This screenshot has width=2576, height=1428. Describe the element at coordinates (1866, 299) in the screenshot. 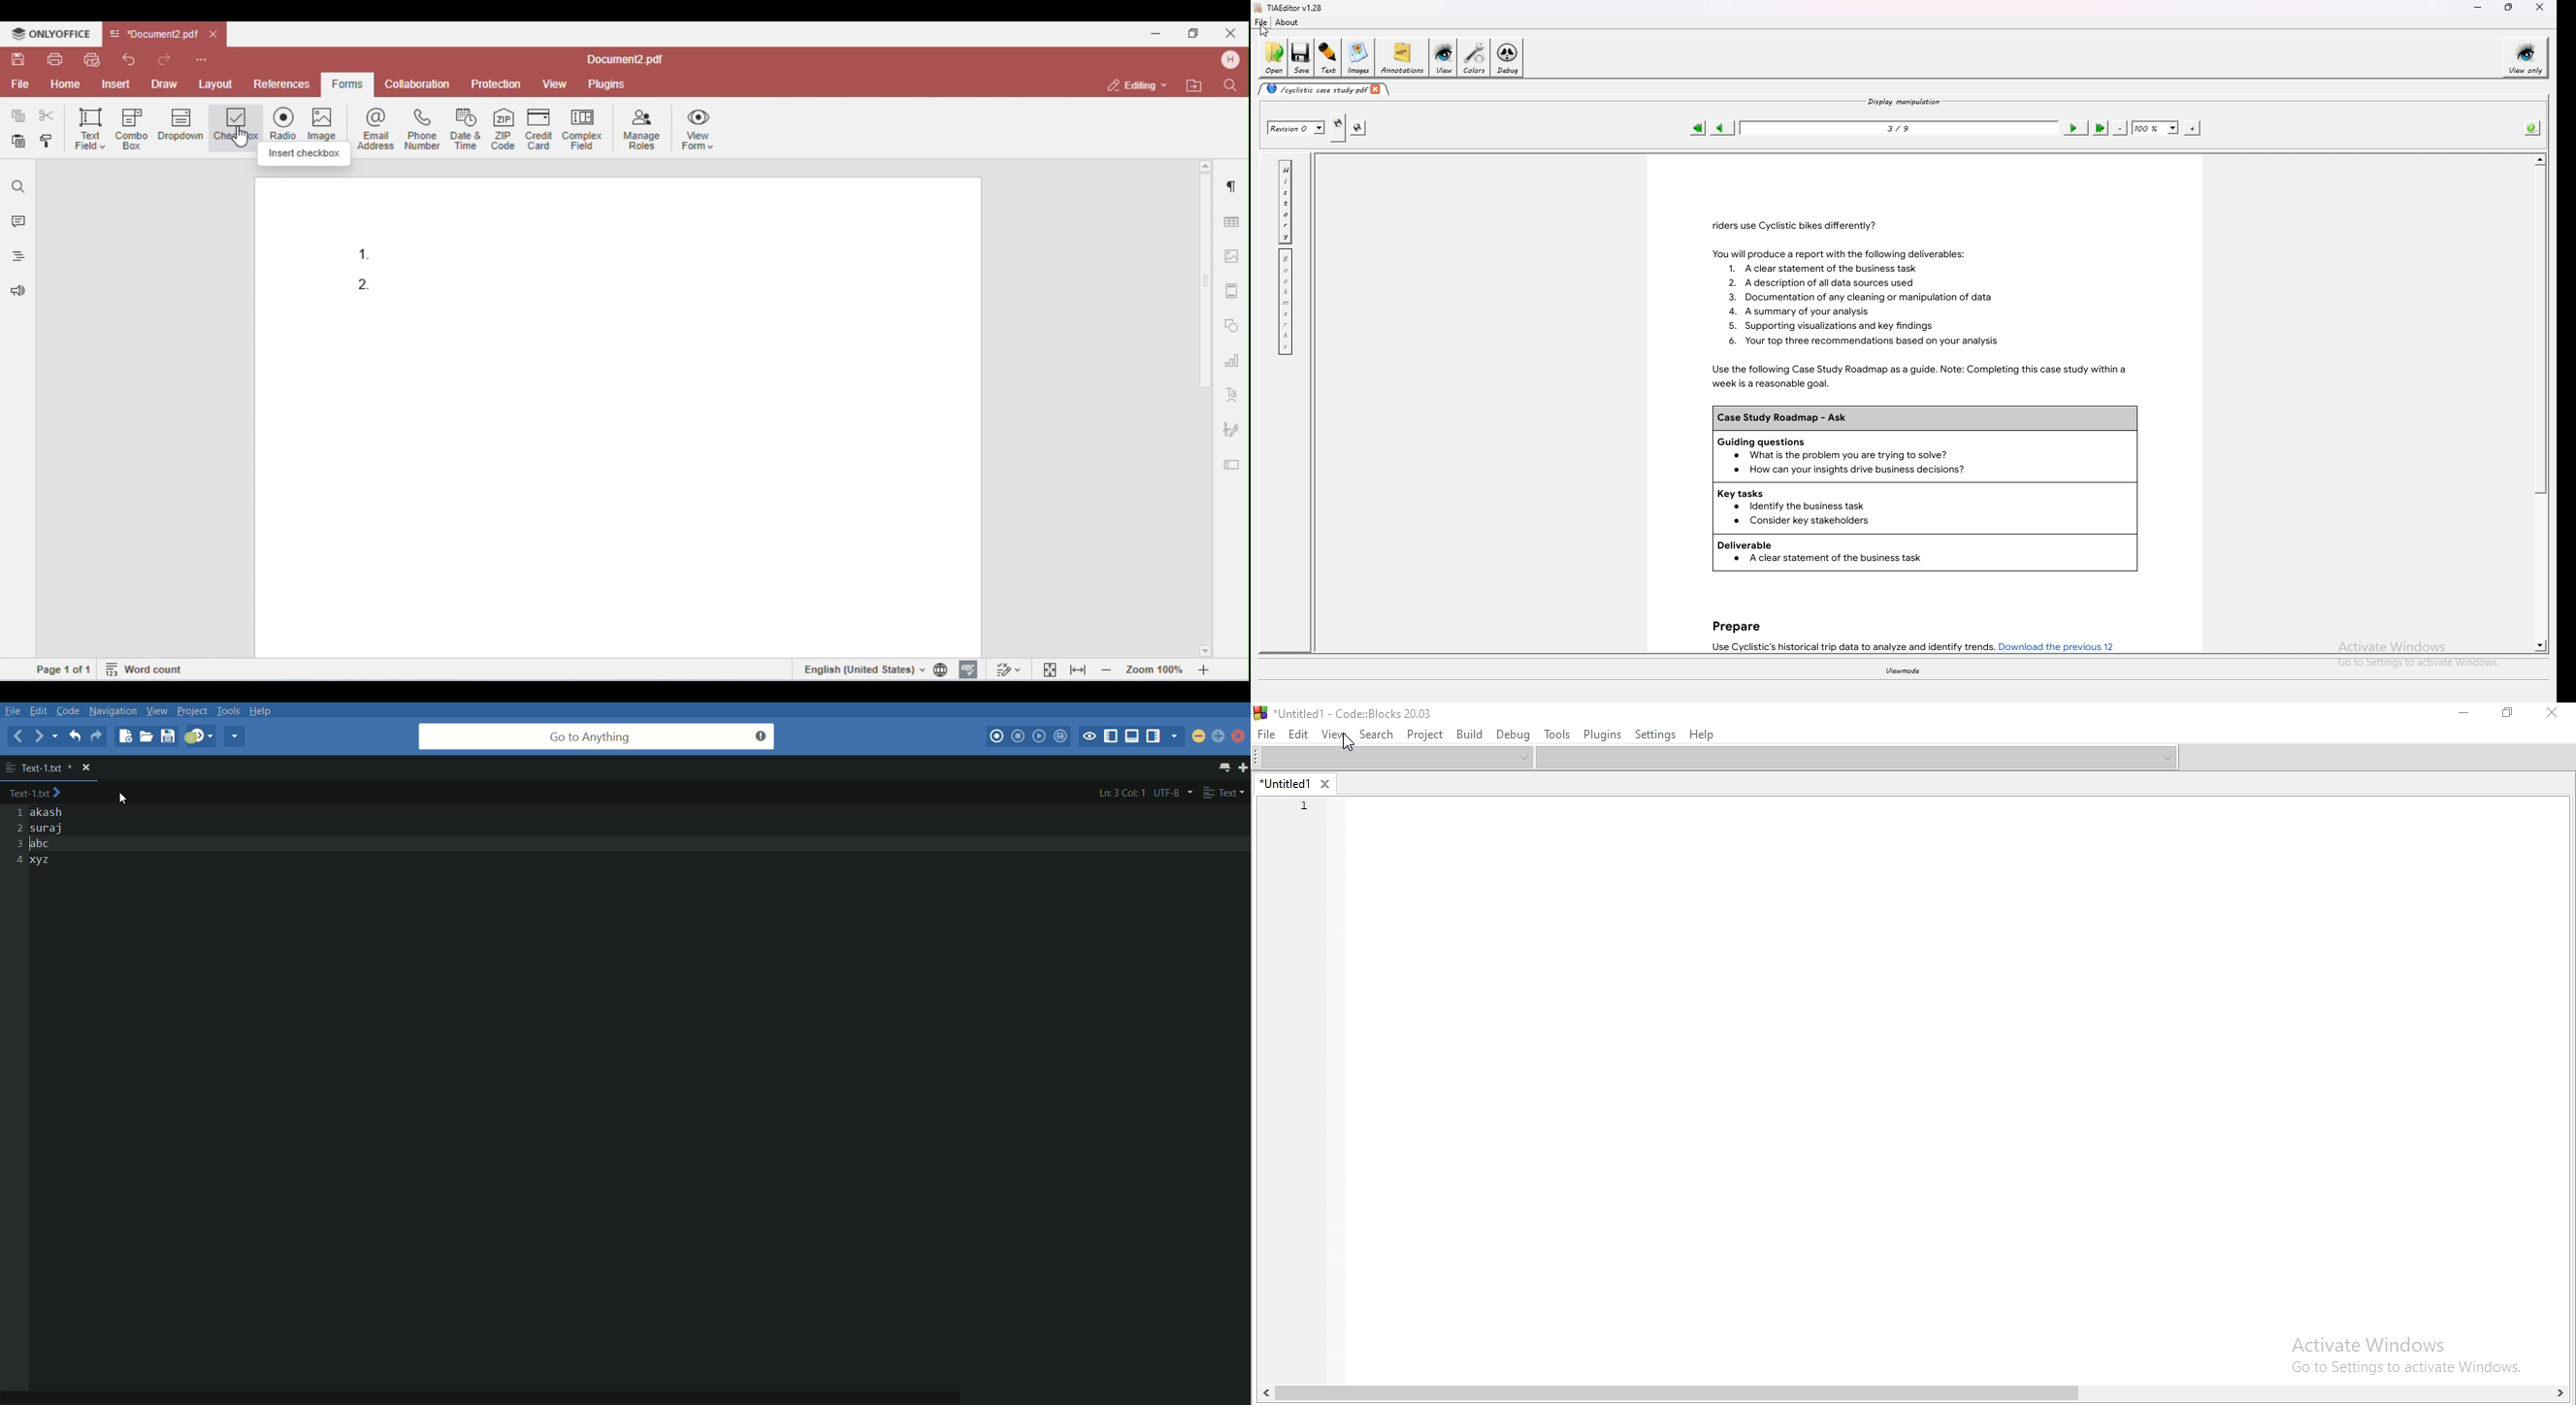

I see `You will produce a report with the following deliverables:
1. Aclear statement of the business task
2. A description of all data sources used
3. Documentation of any cleaning or manipulation of data
4. A summary of your analysis
5. Supporting visualizations and key findings
6. Your top three recommendations based on your analysis` at that location.